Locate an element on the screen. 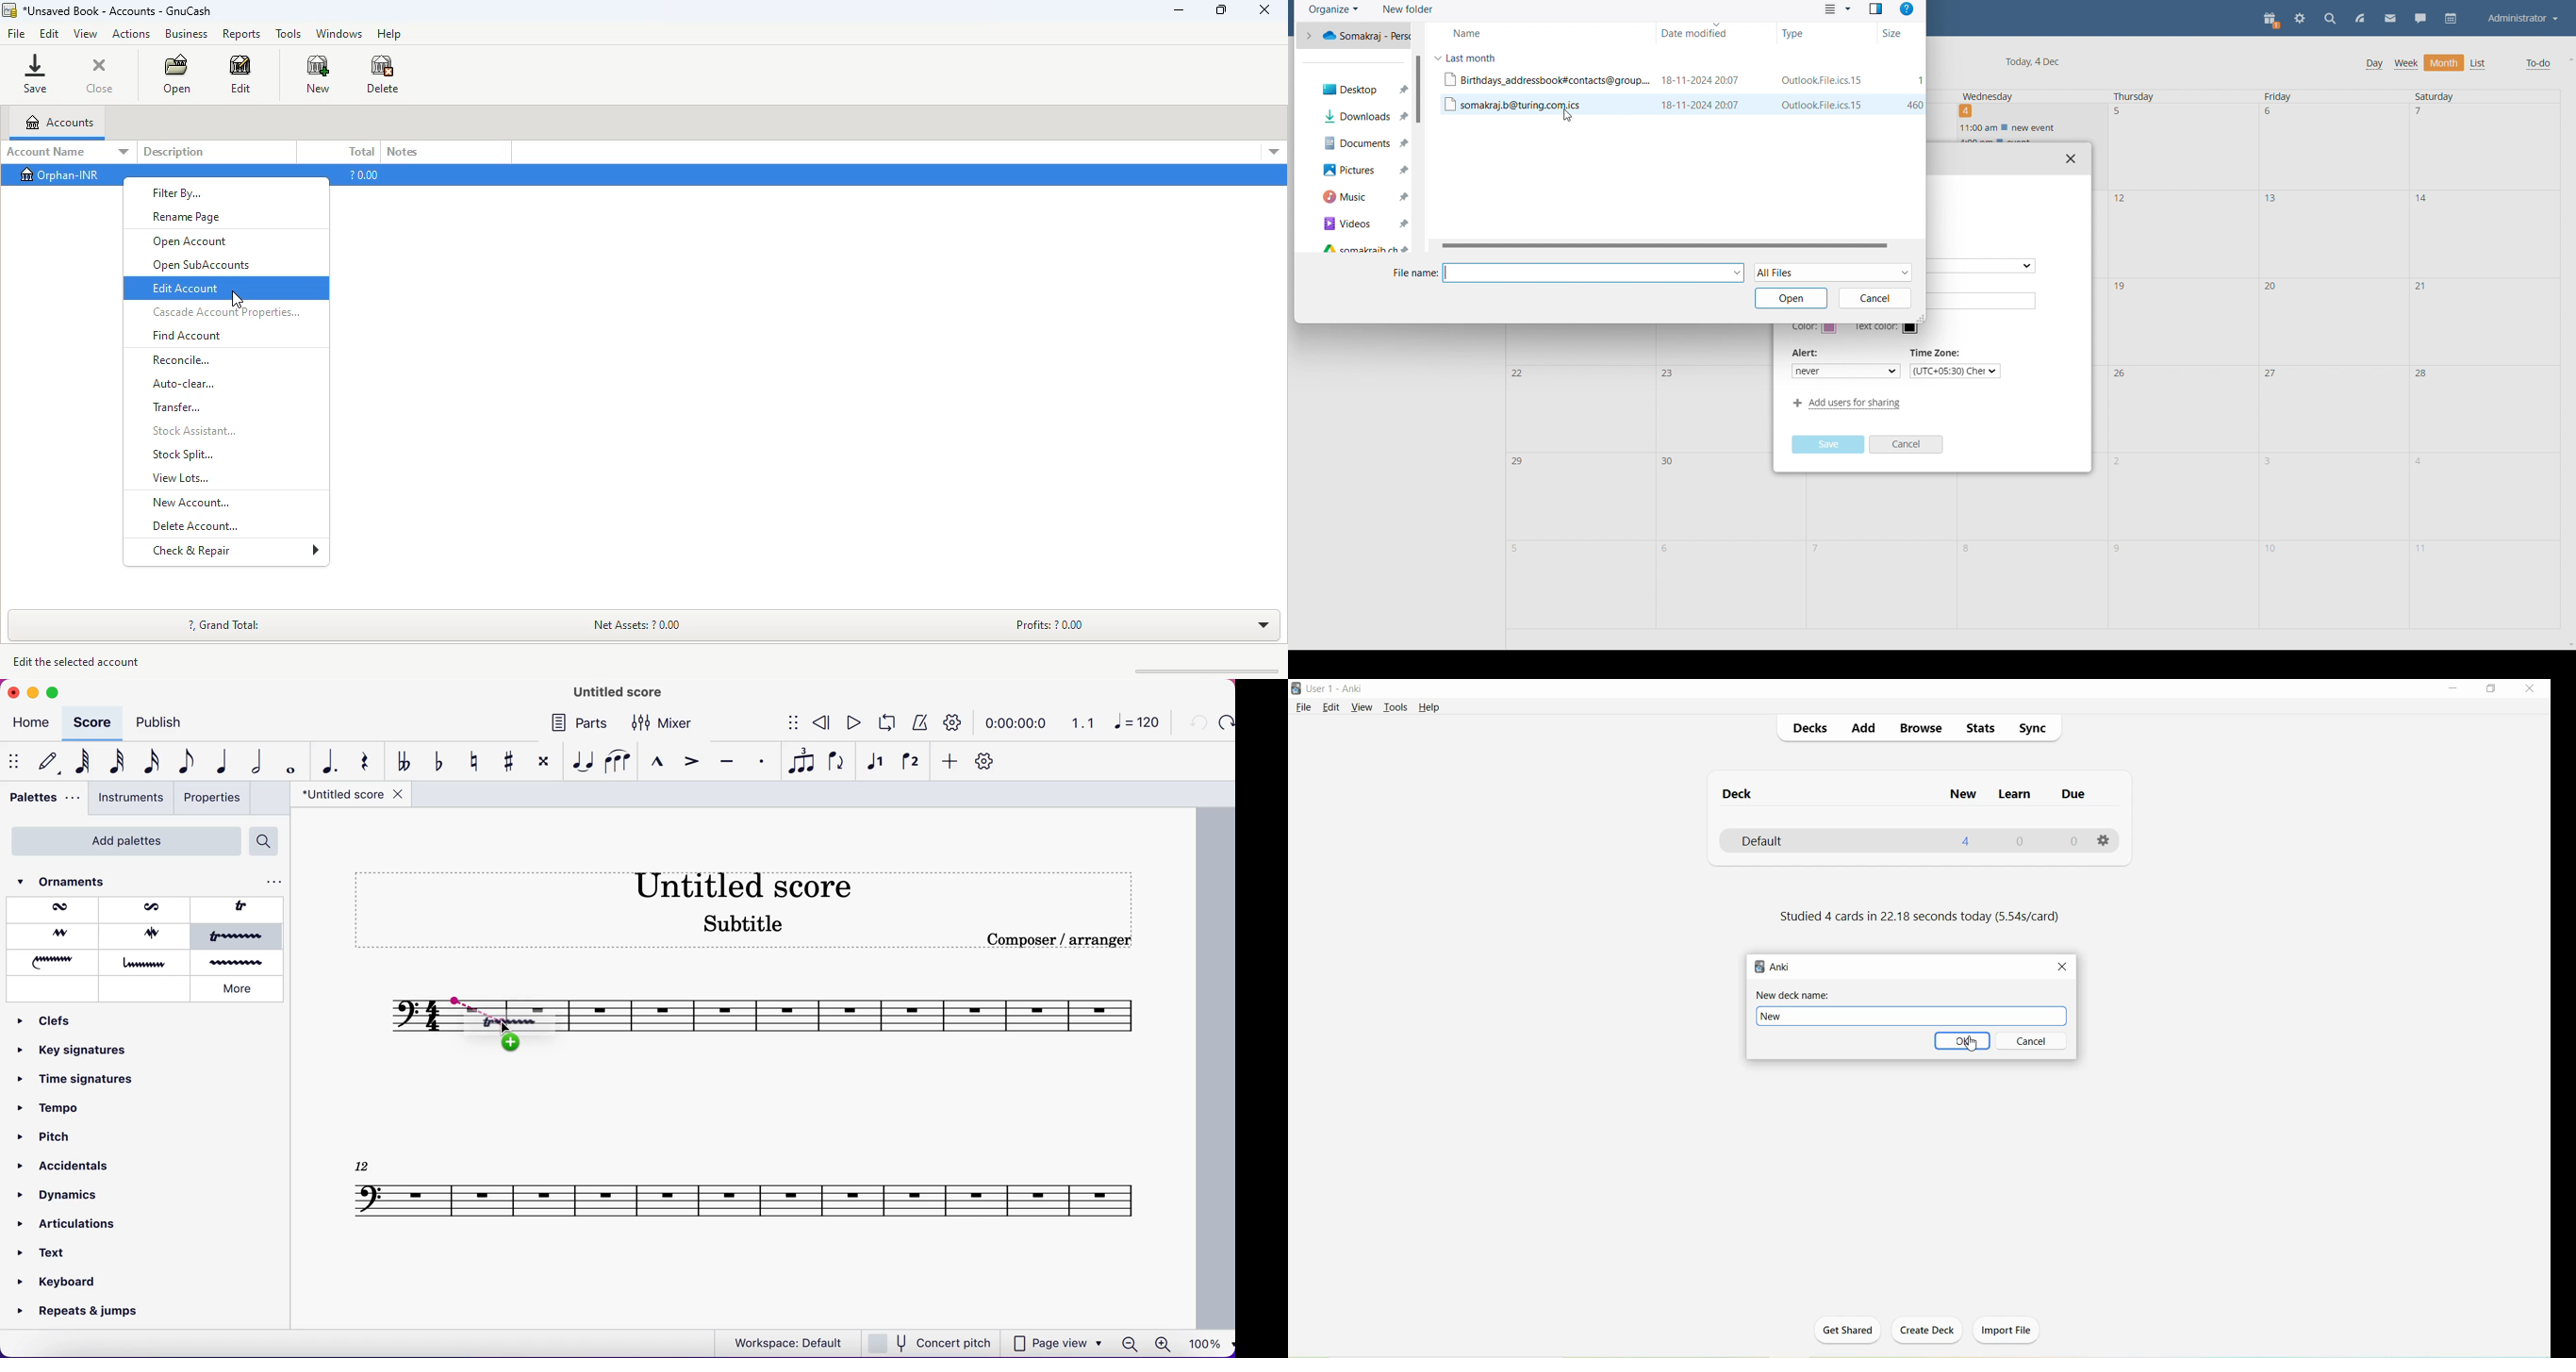 The height and width of the screenshot is (1372, 2576). Options is located at coordinates (2103, 838).